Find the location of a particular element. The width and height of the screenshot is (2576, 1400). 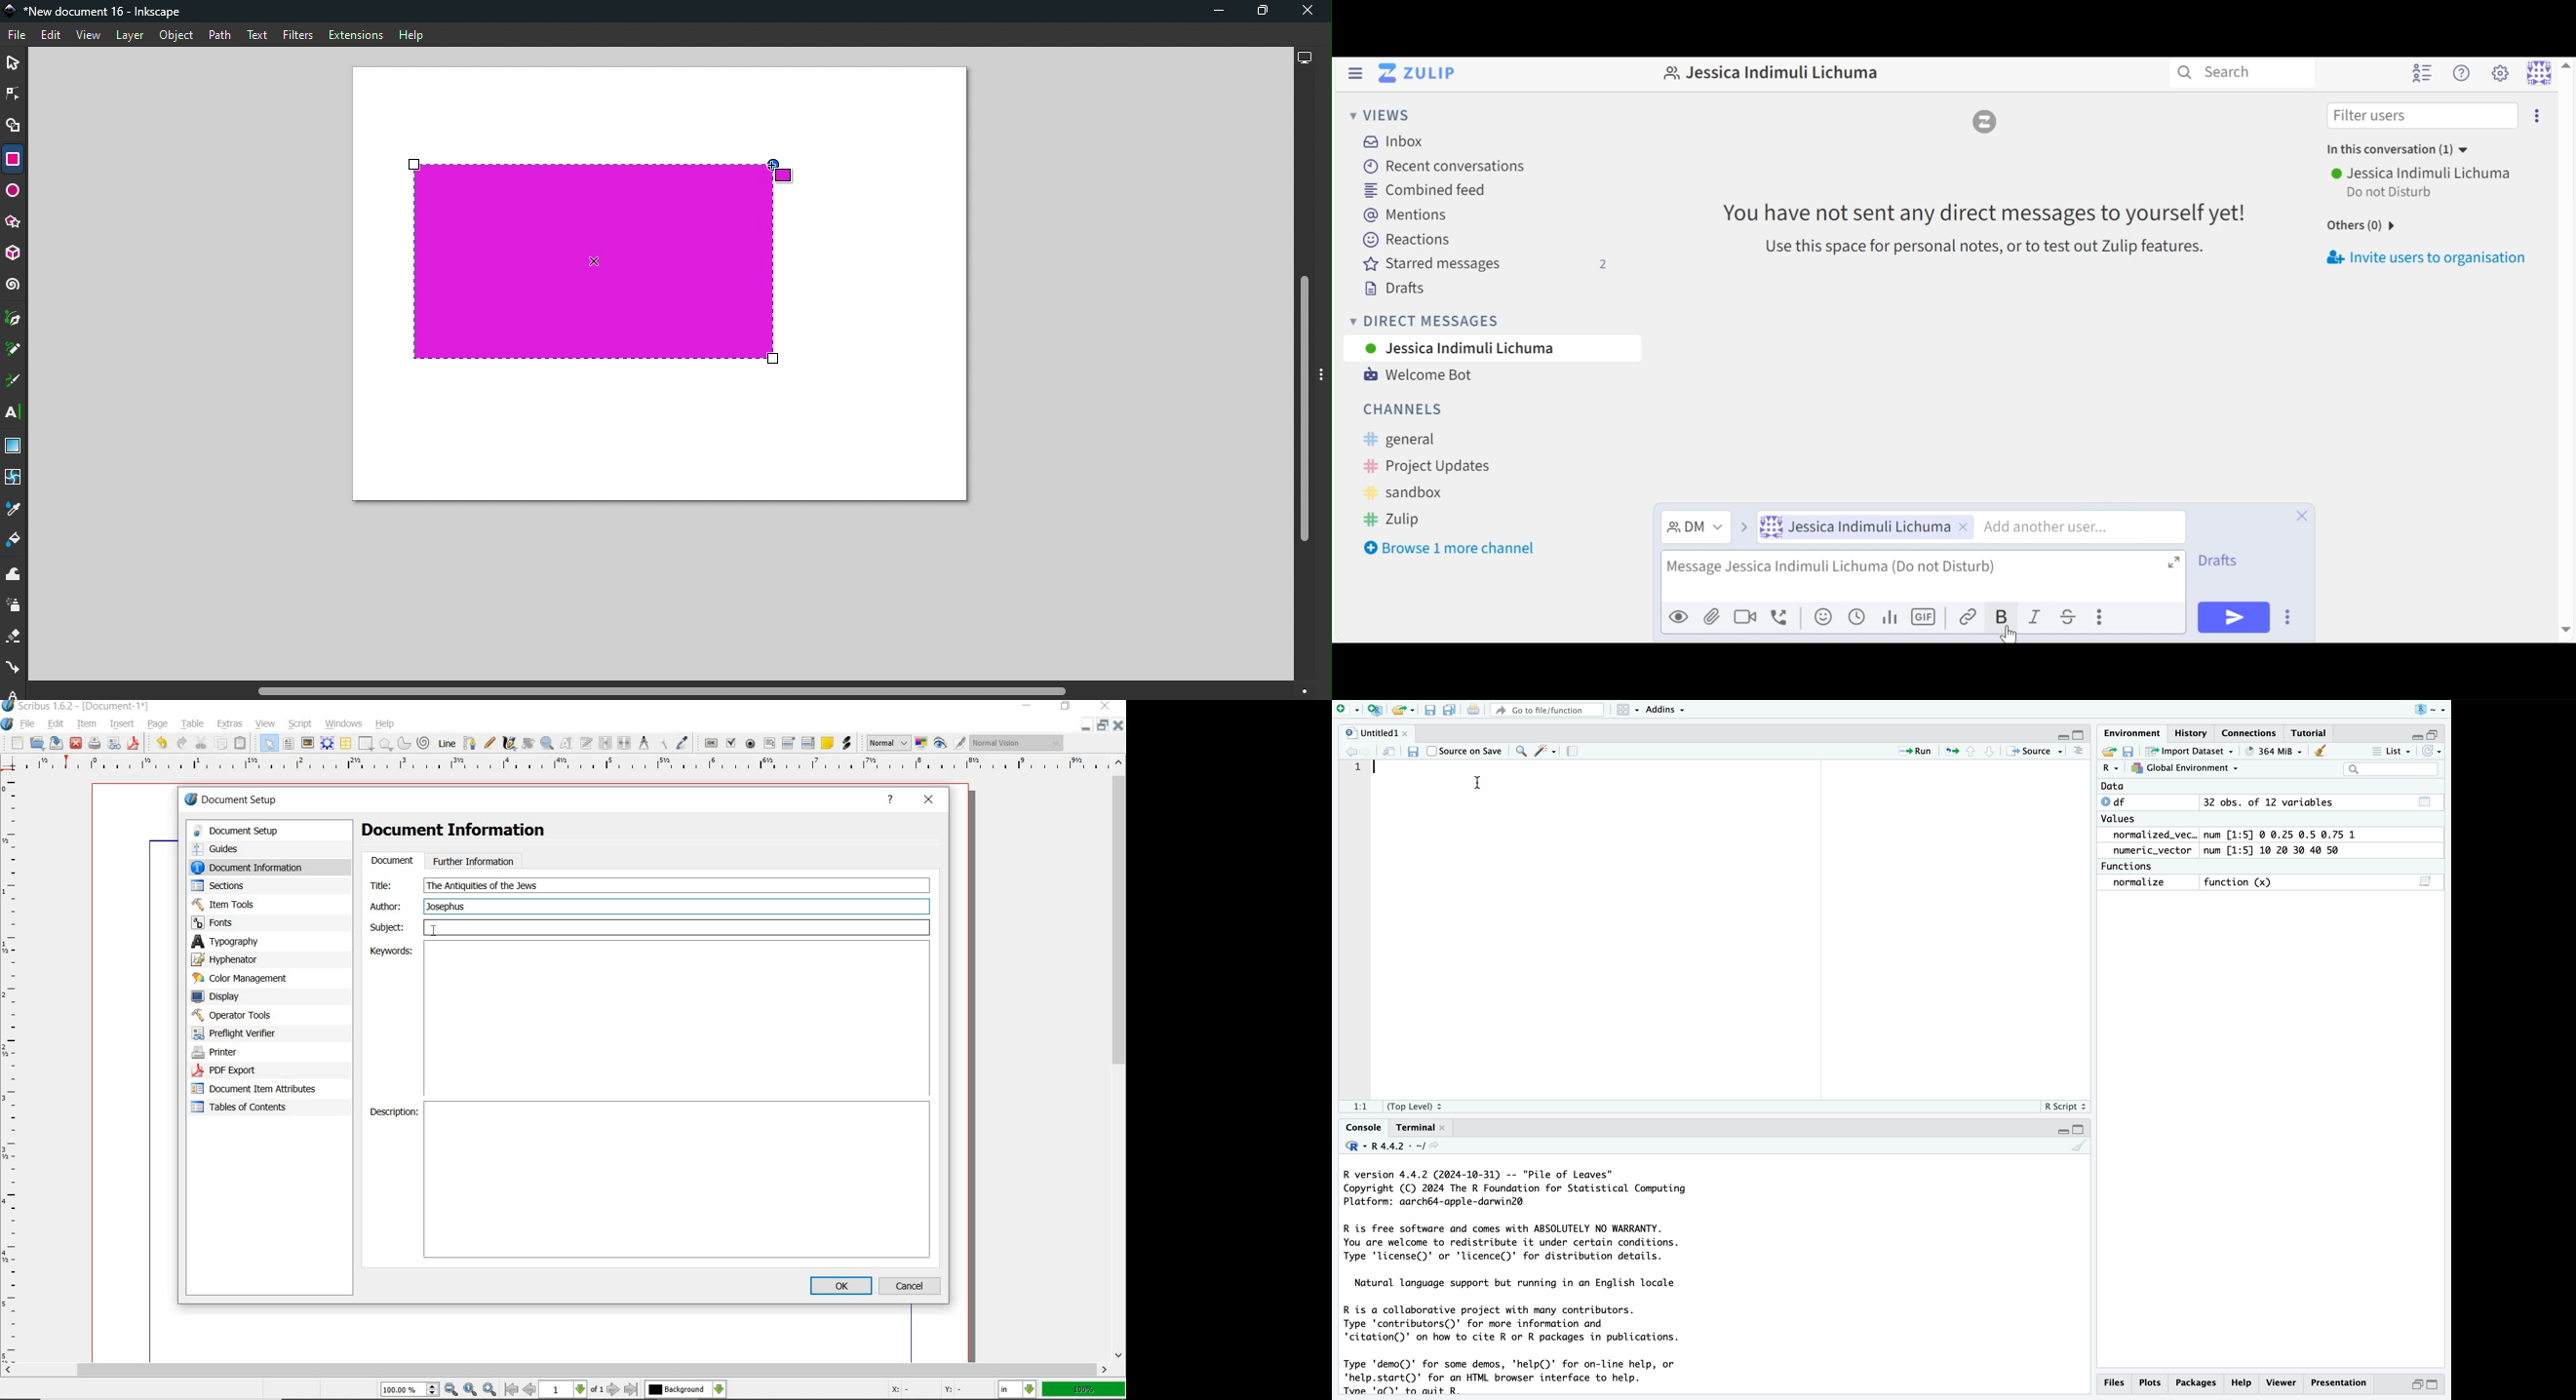

visual appearance of the display is located at coordinates (1018, 742).